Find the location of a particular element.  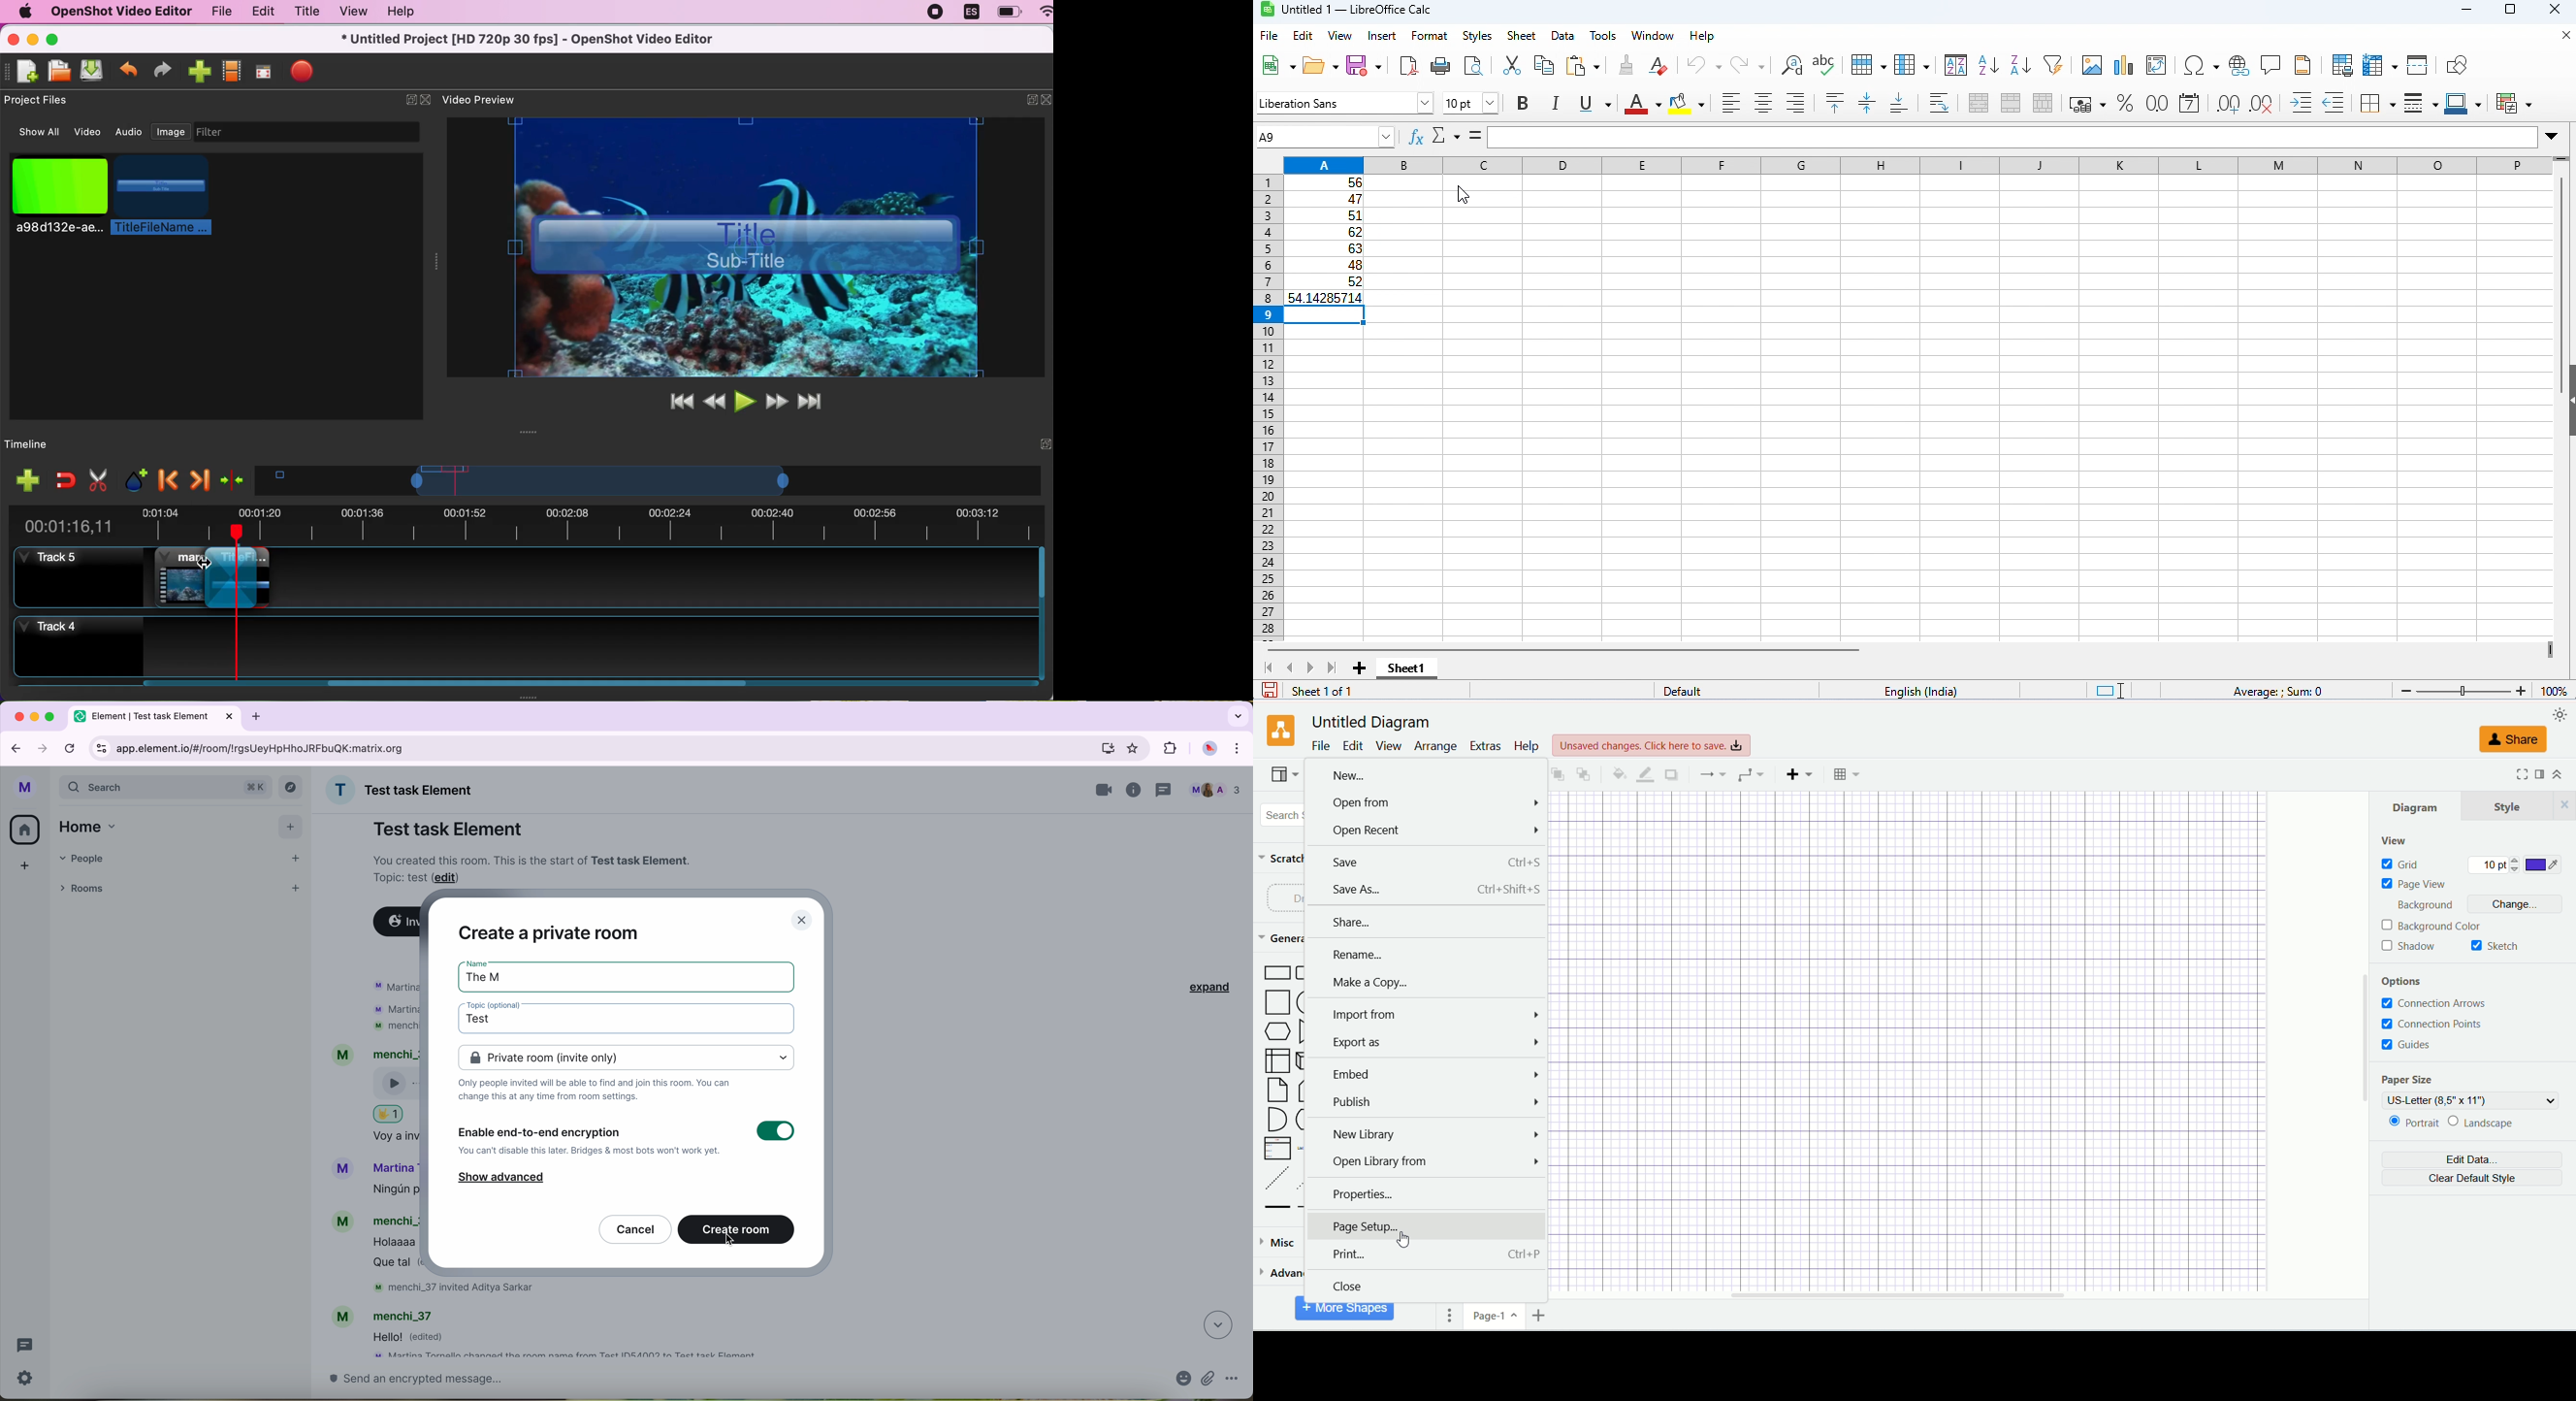

first sheet is located at coordinates (1272, 668).